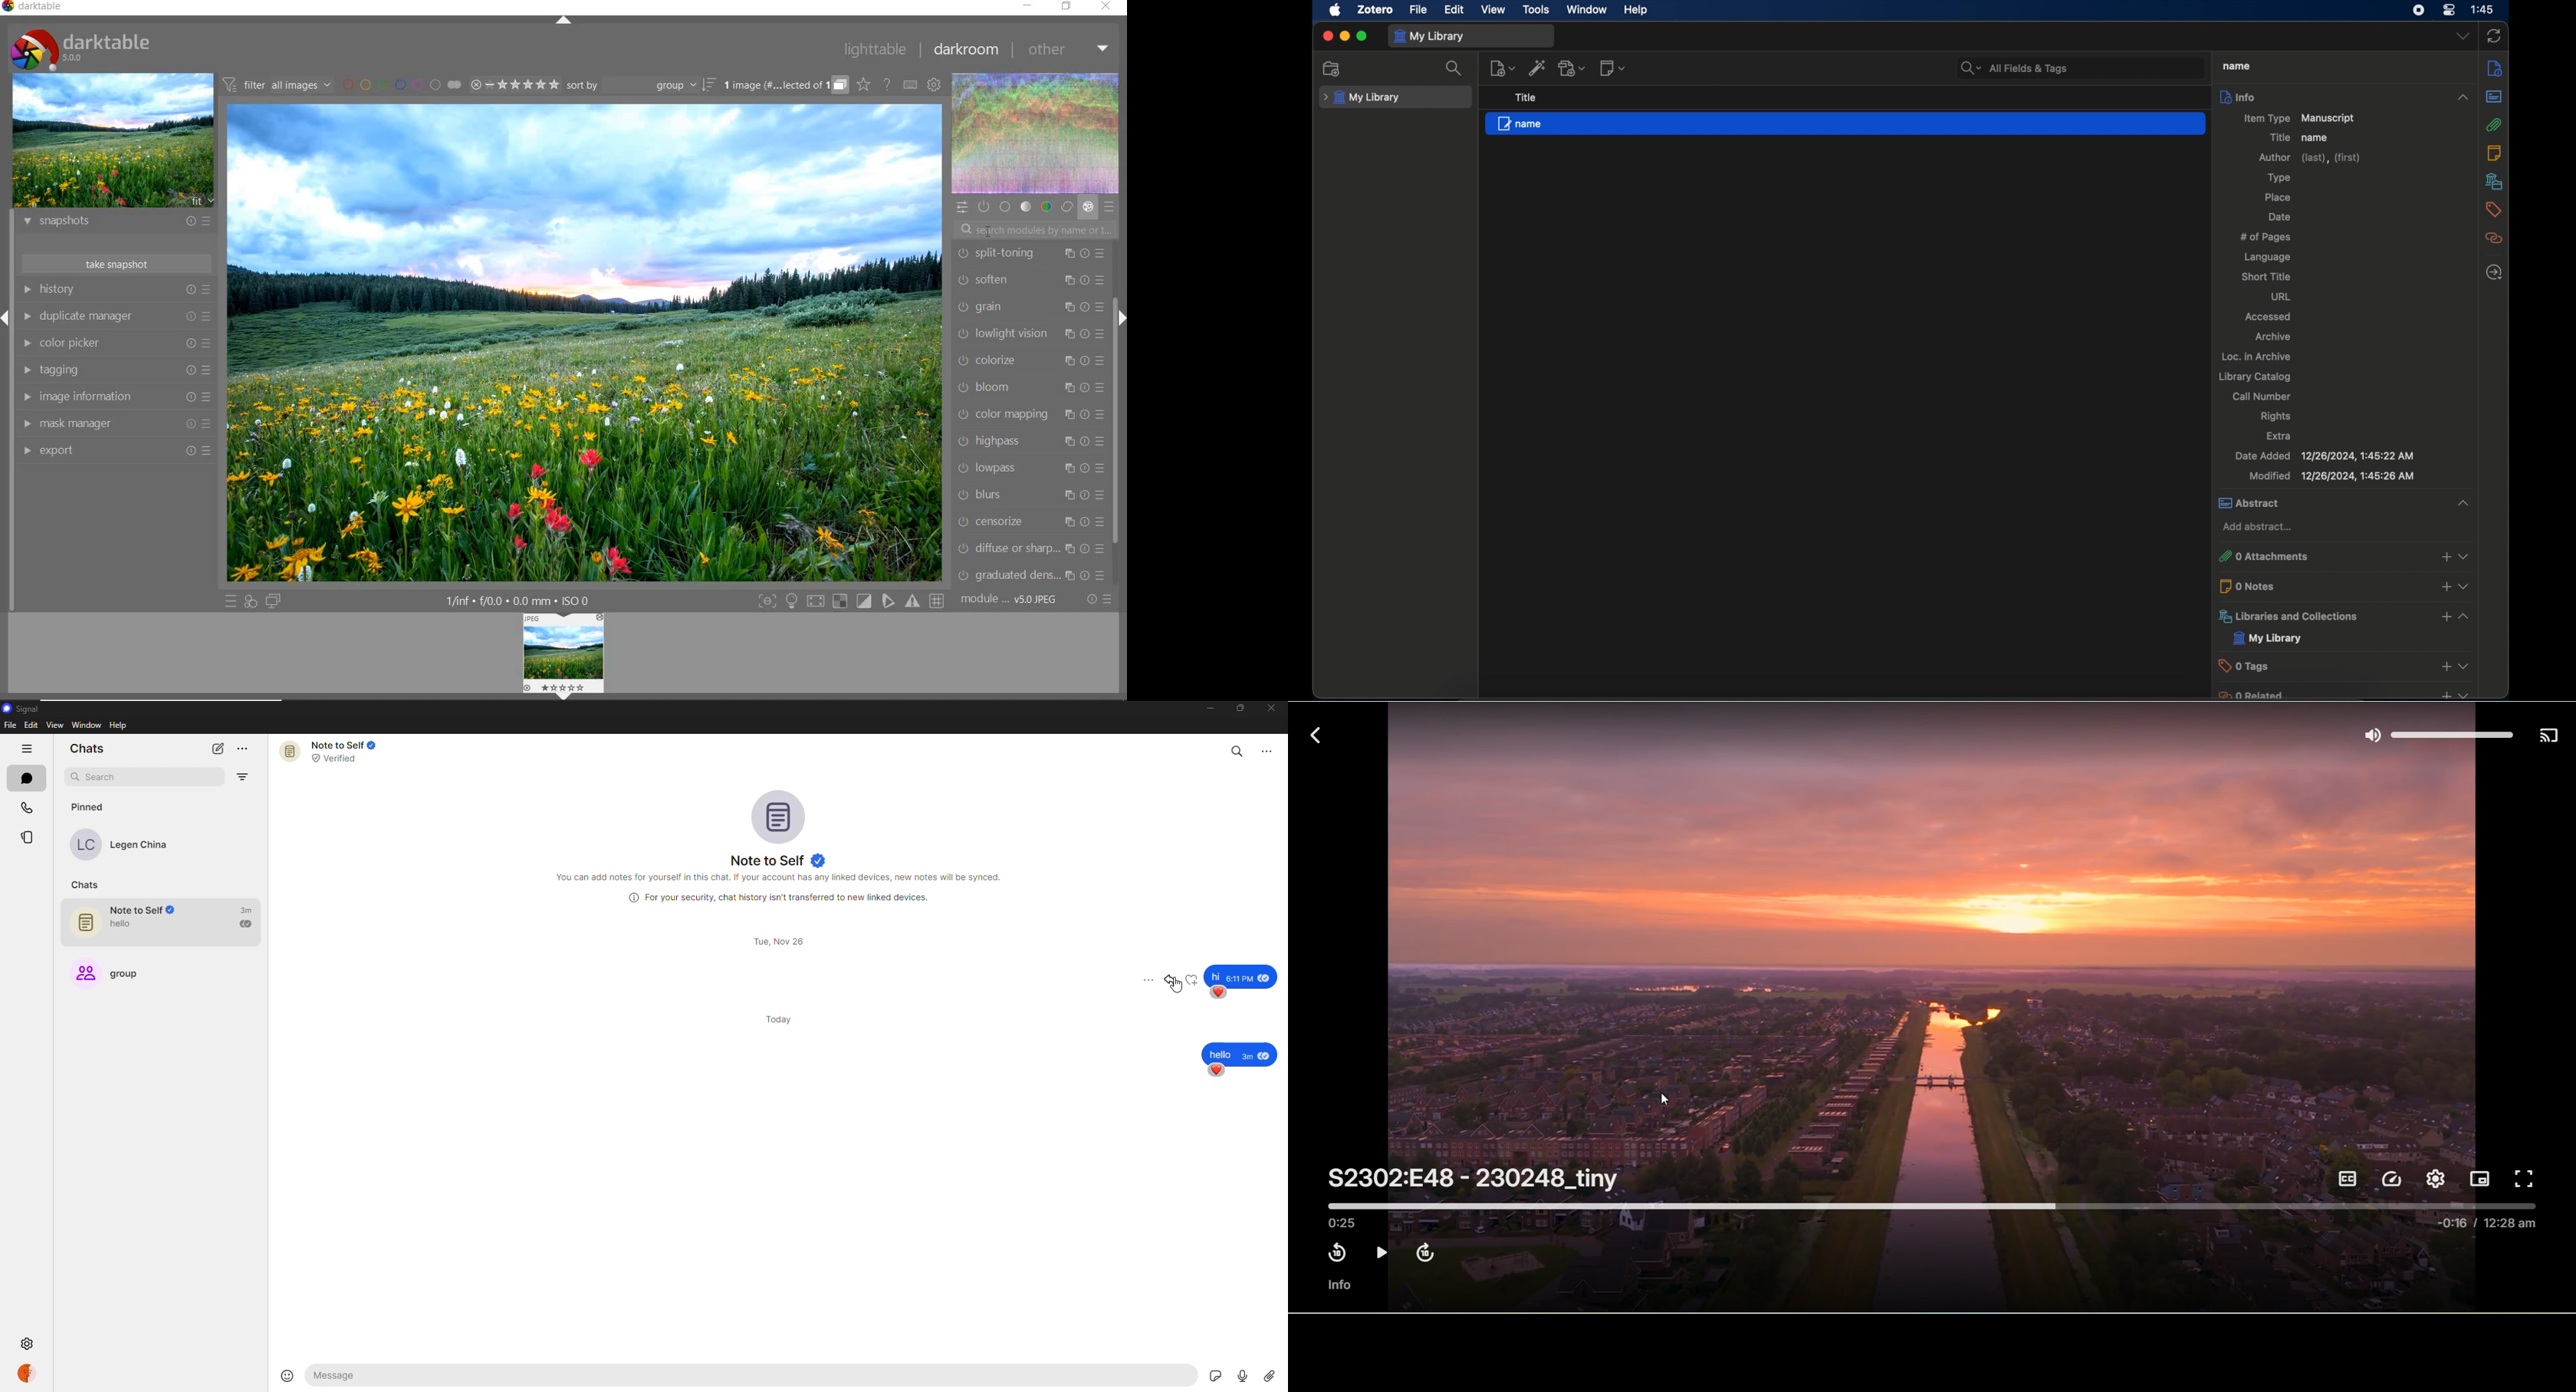 The image size is (2576, 1400). Describe the element at coordinates (2316, 138) in the screenshot. I see `name` at that location.